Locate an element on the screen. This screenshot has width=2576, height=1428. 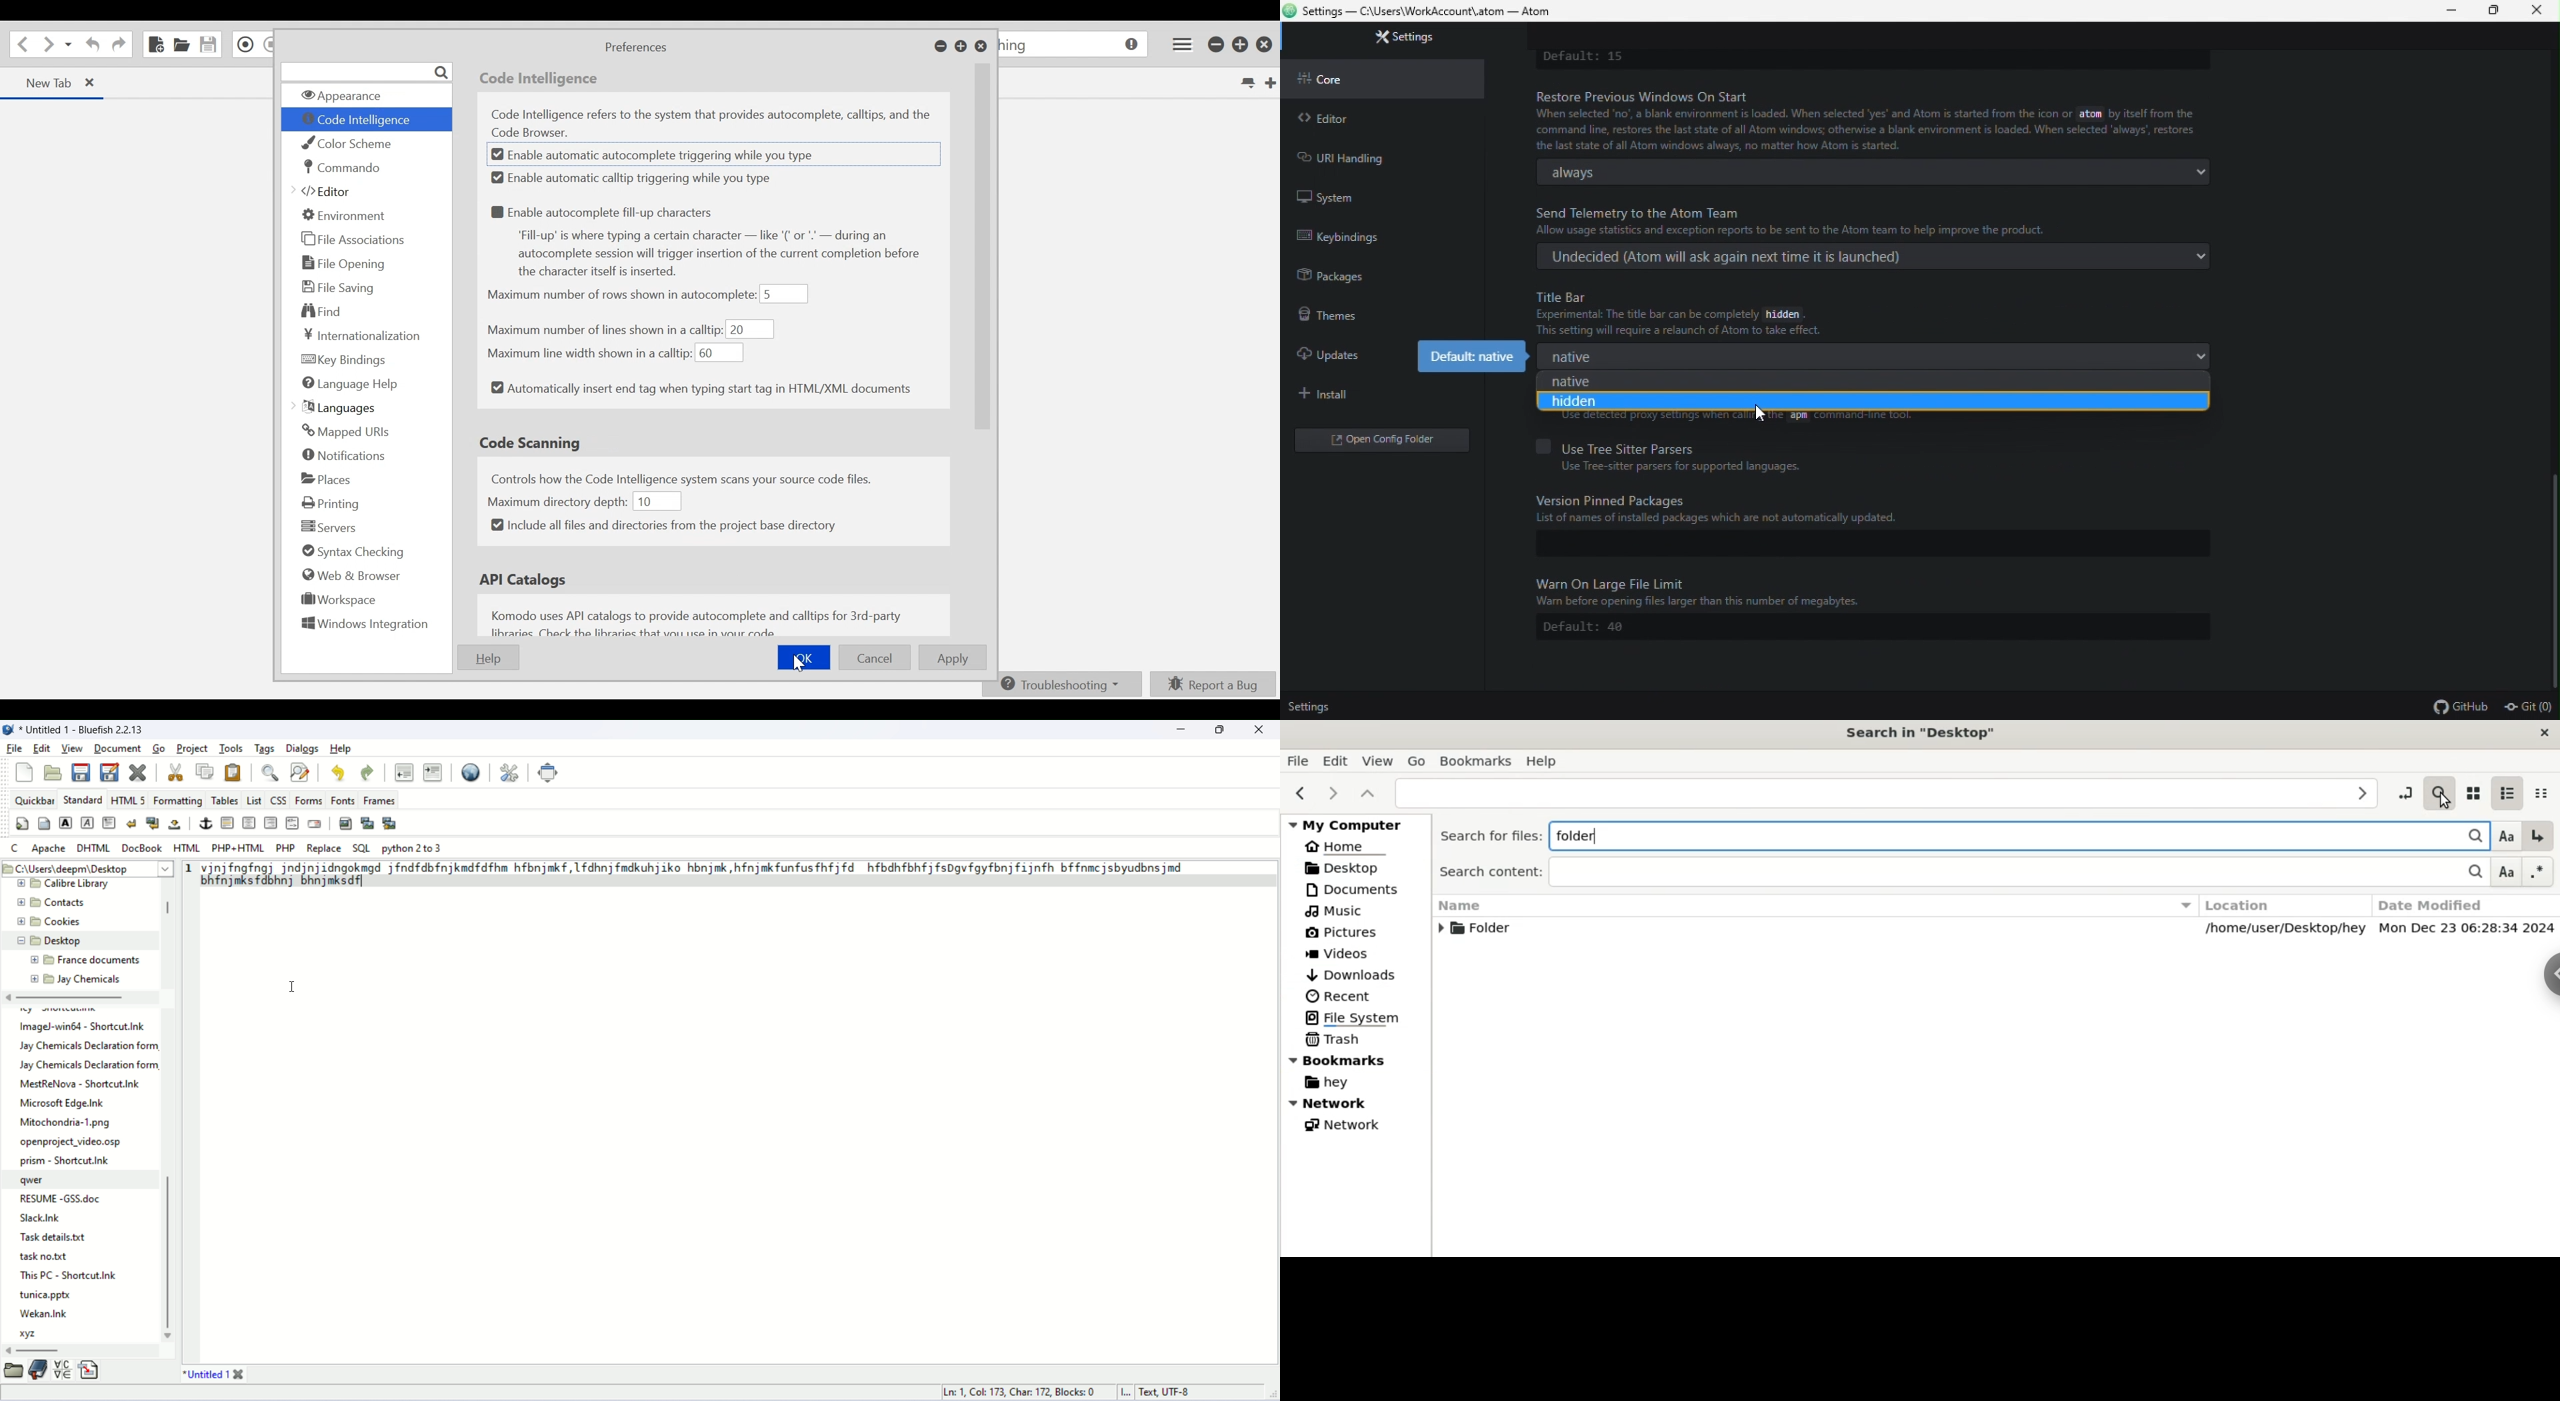
Jay Chemicals Declaration form is located at coordinates (90, 1066).